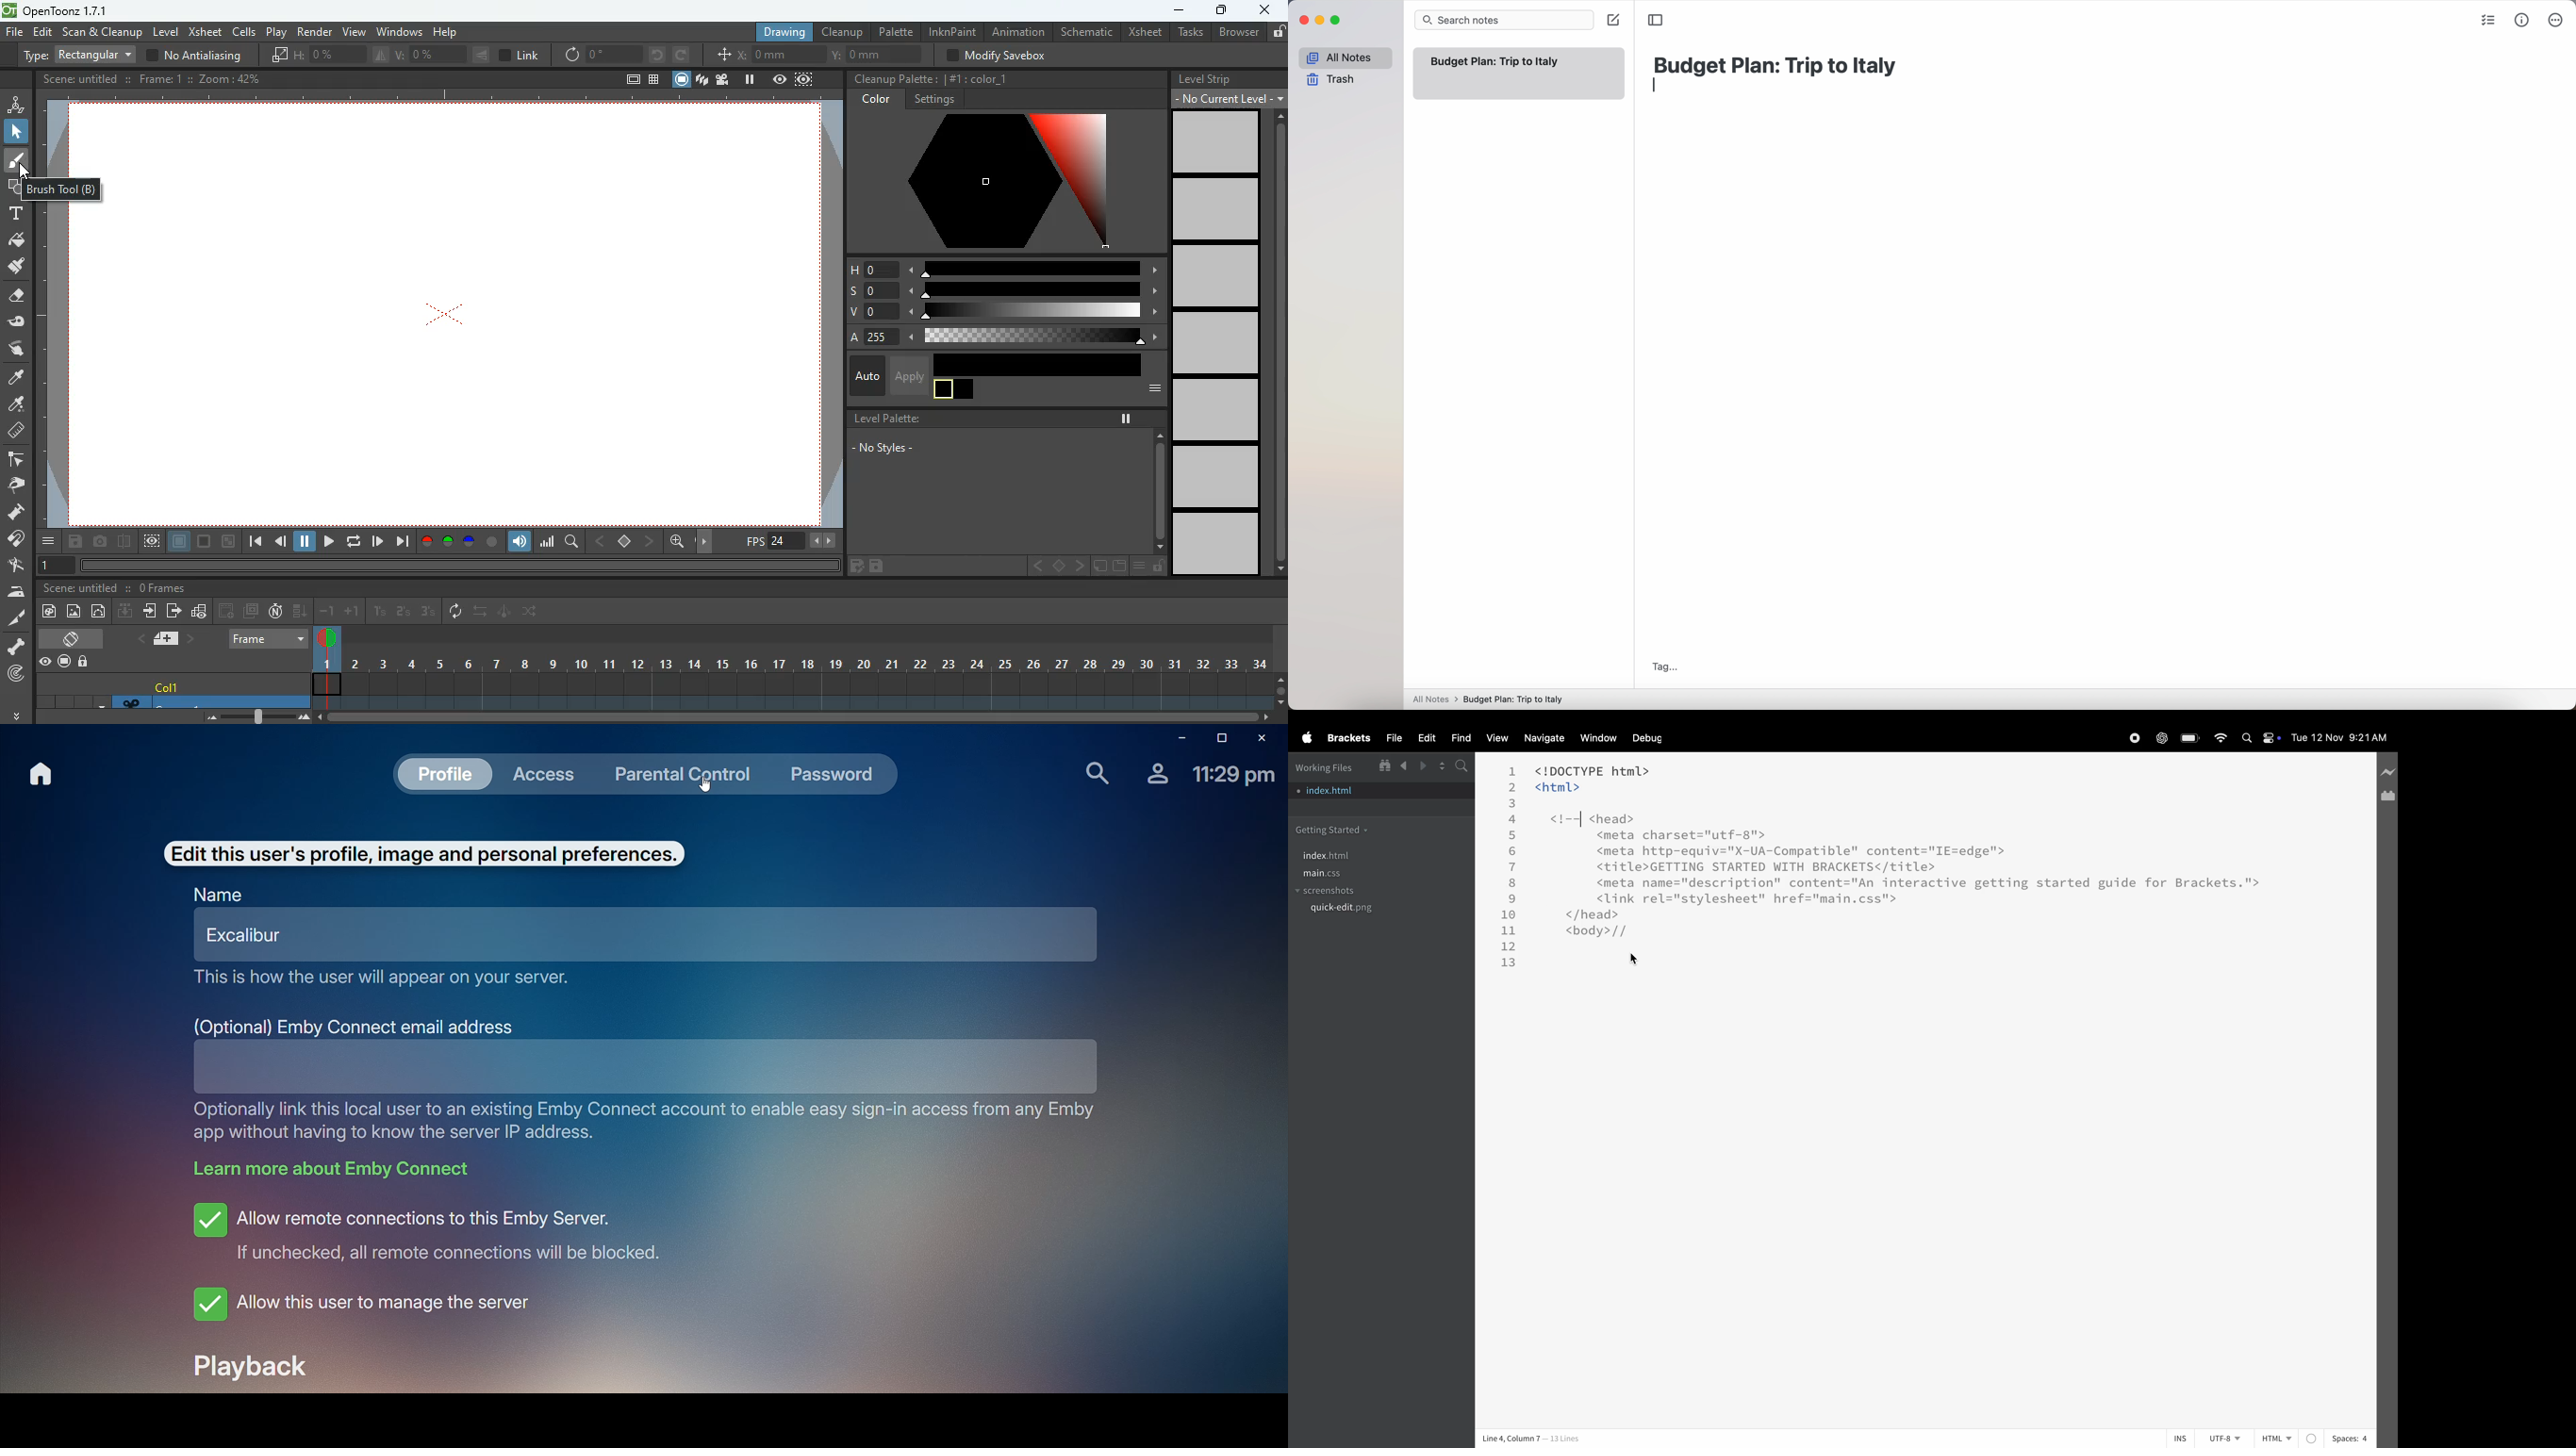 The image size is (2576, 1456). What do you see at coordinates (1304, 738) in the screenshot?
I see `apple menu` at bounding box center [1304, 738].